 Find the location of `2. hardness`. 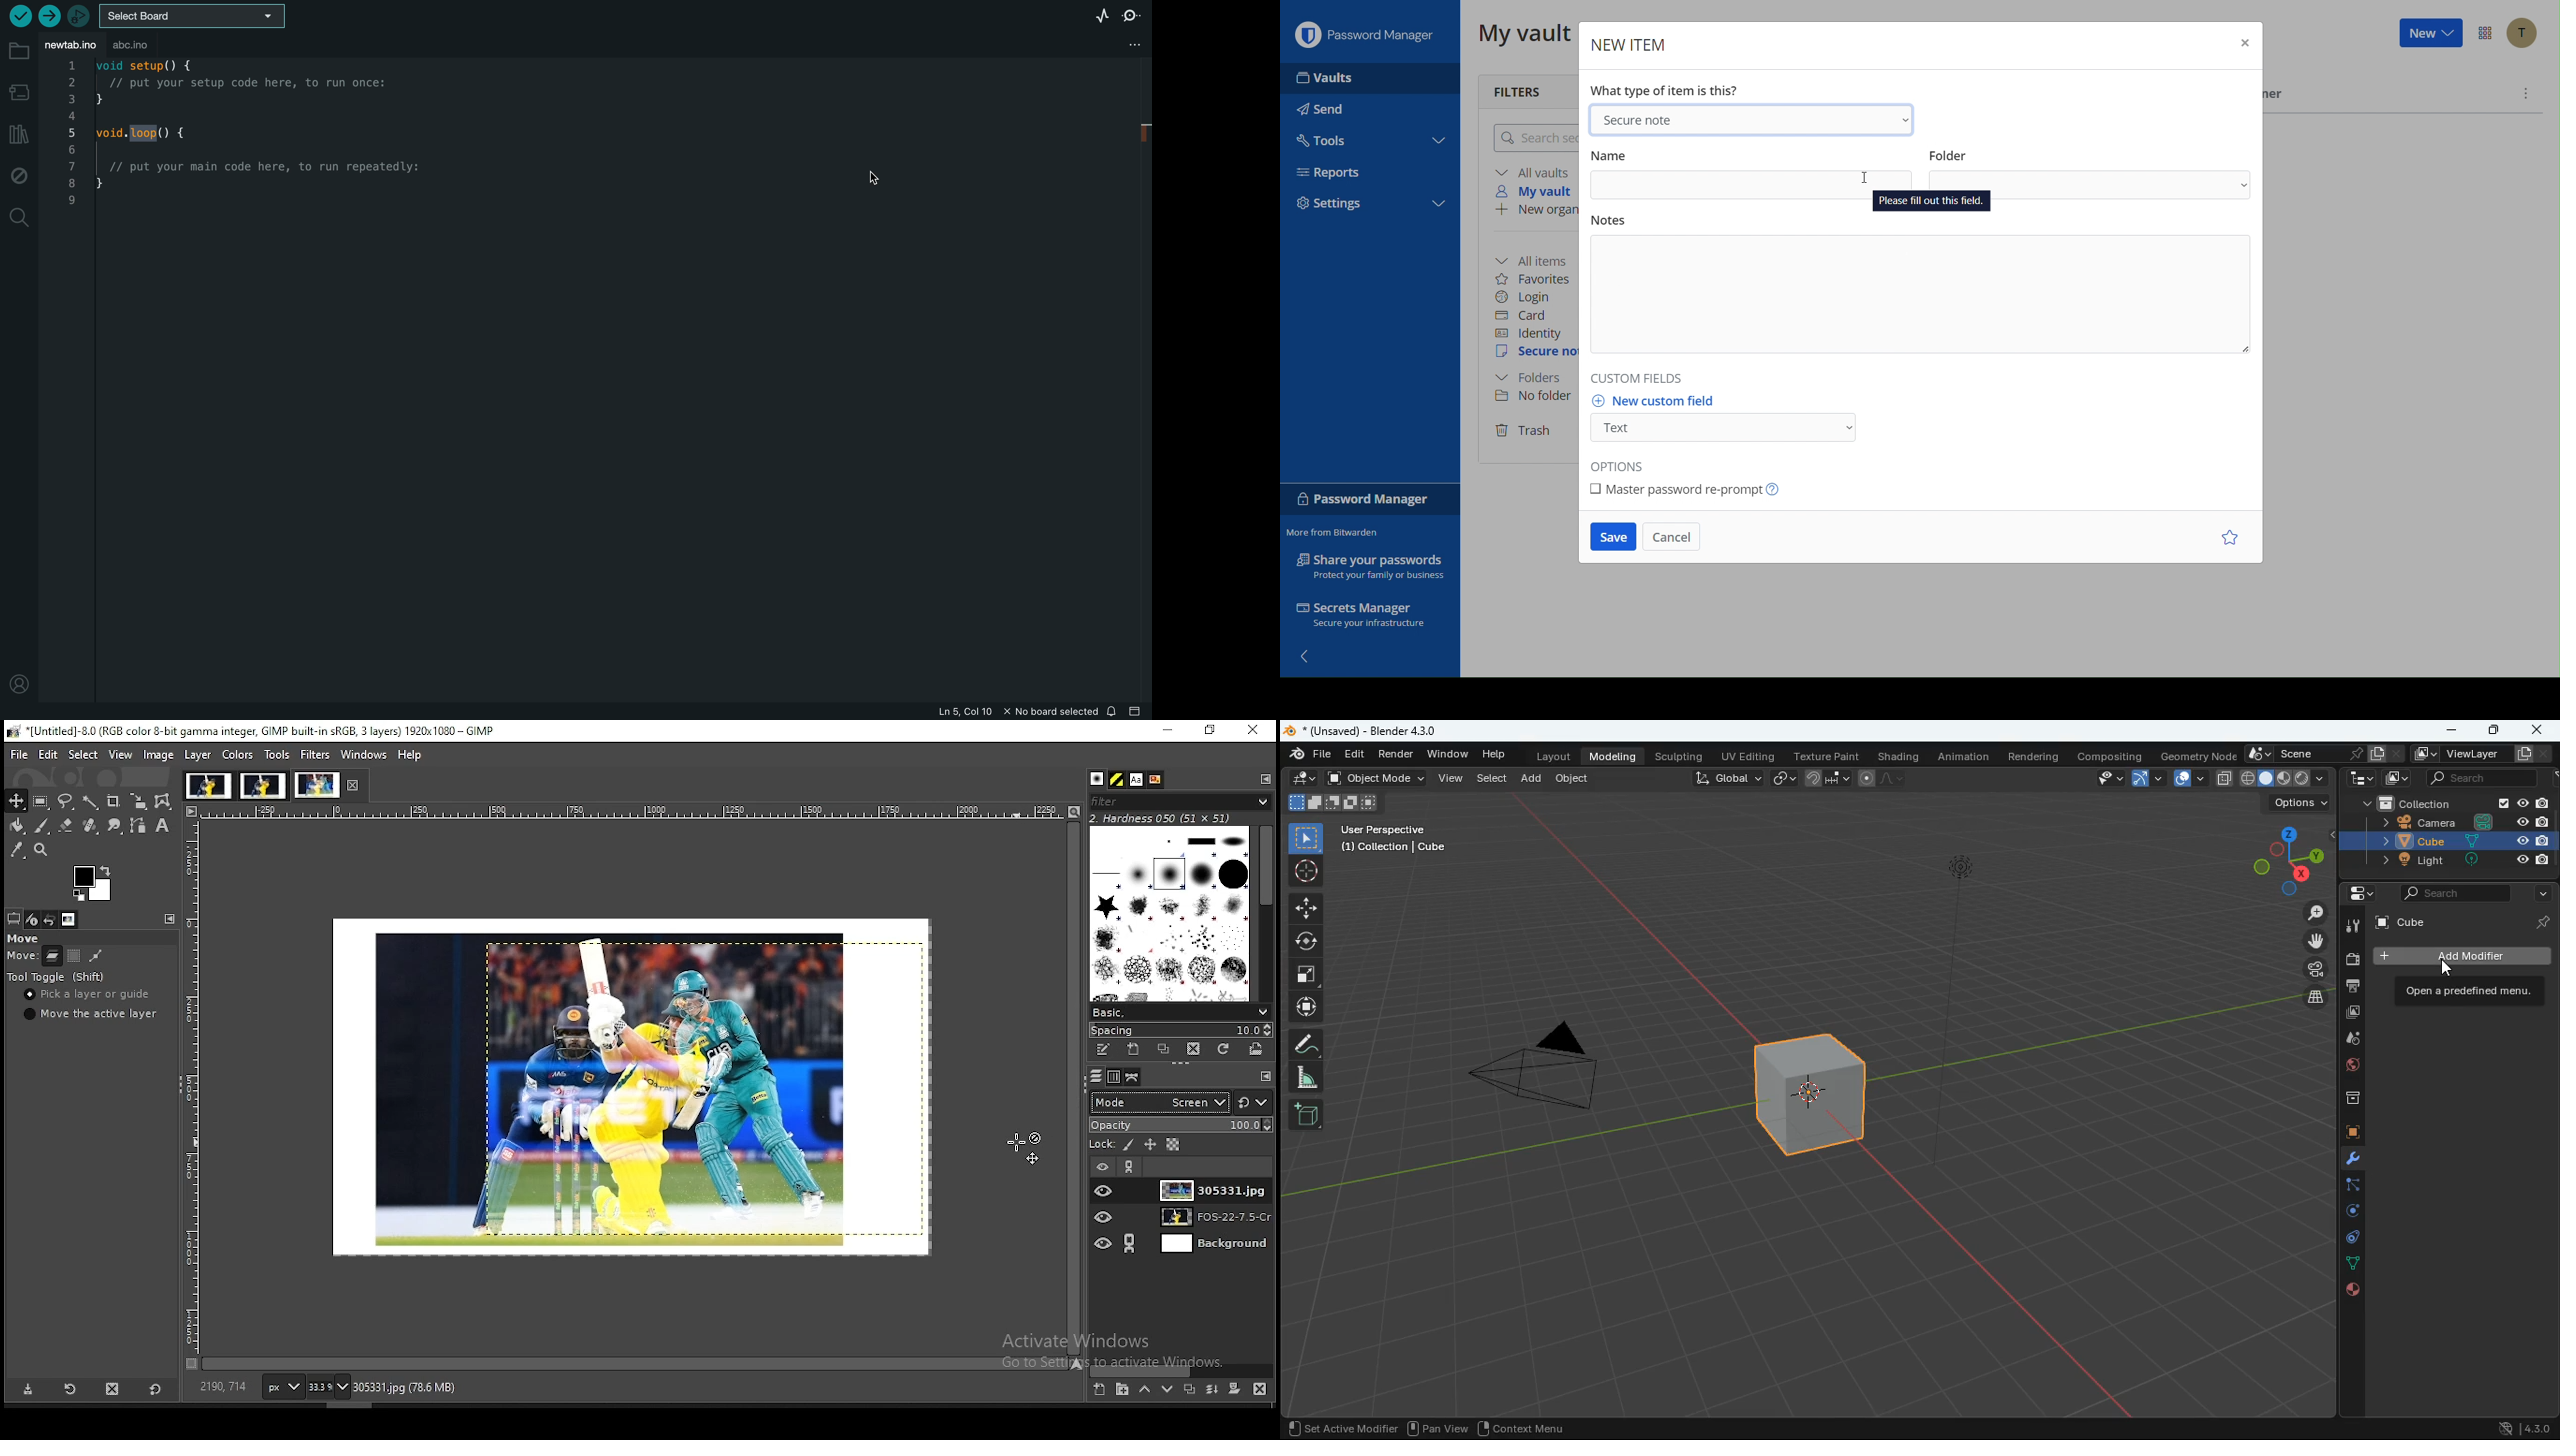

2. hardness is located at coordinates (1175, 818).